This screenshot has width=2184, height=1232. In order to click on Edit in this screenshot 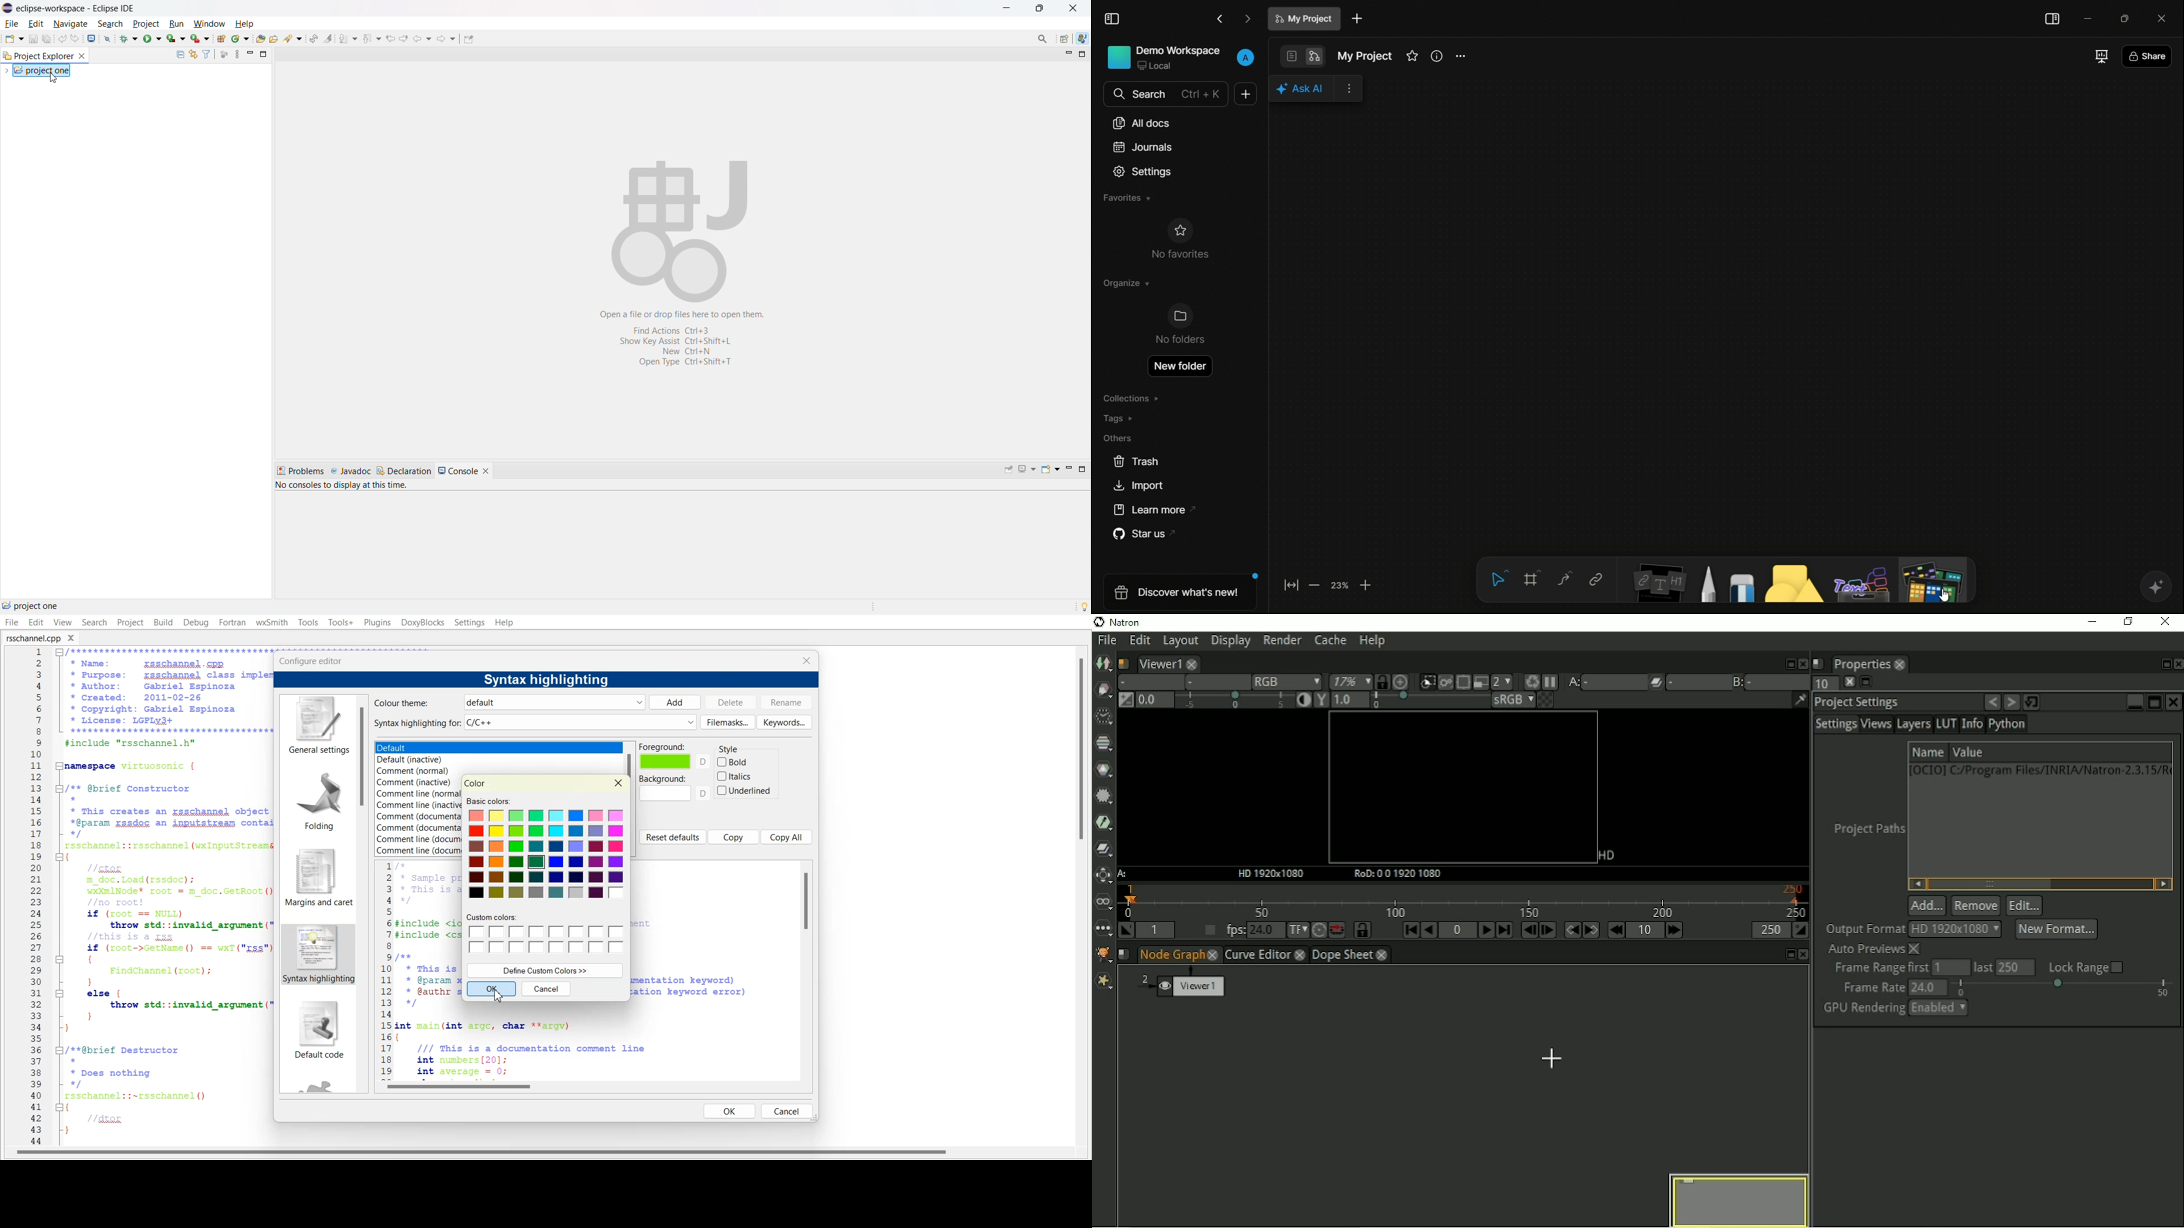, I will do `click(35, 622)`.